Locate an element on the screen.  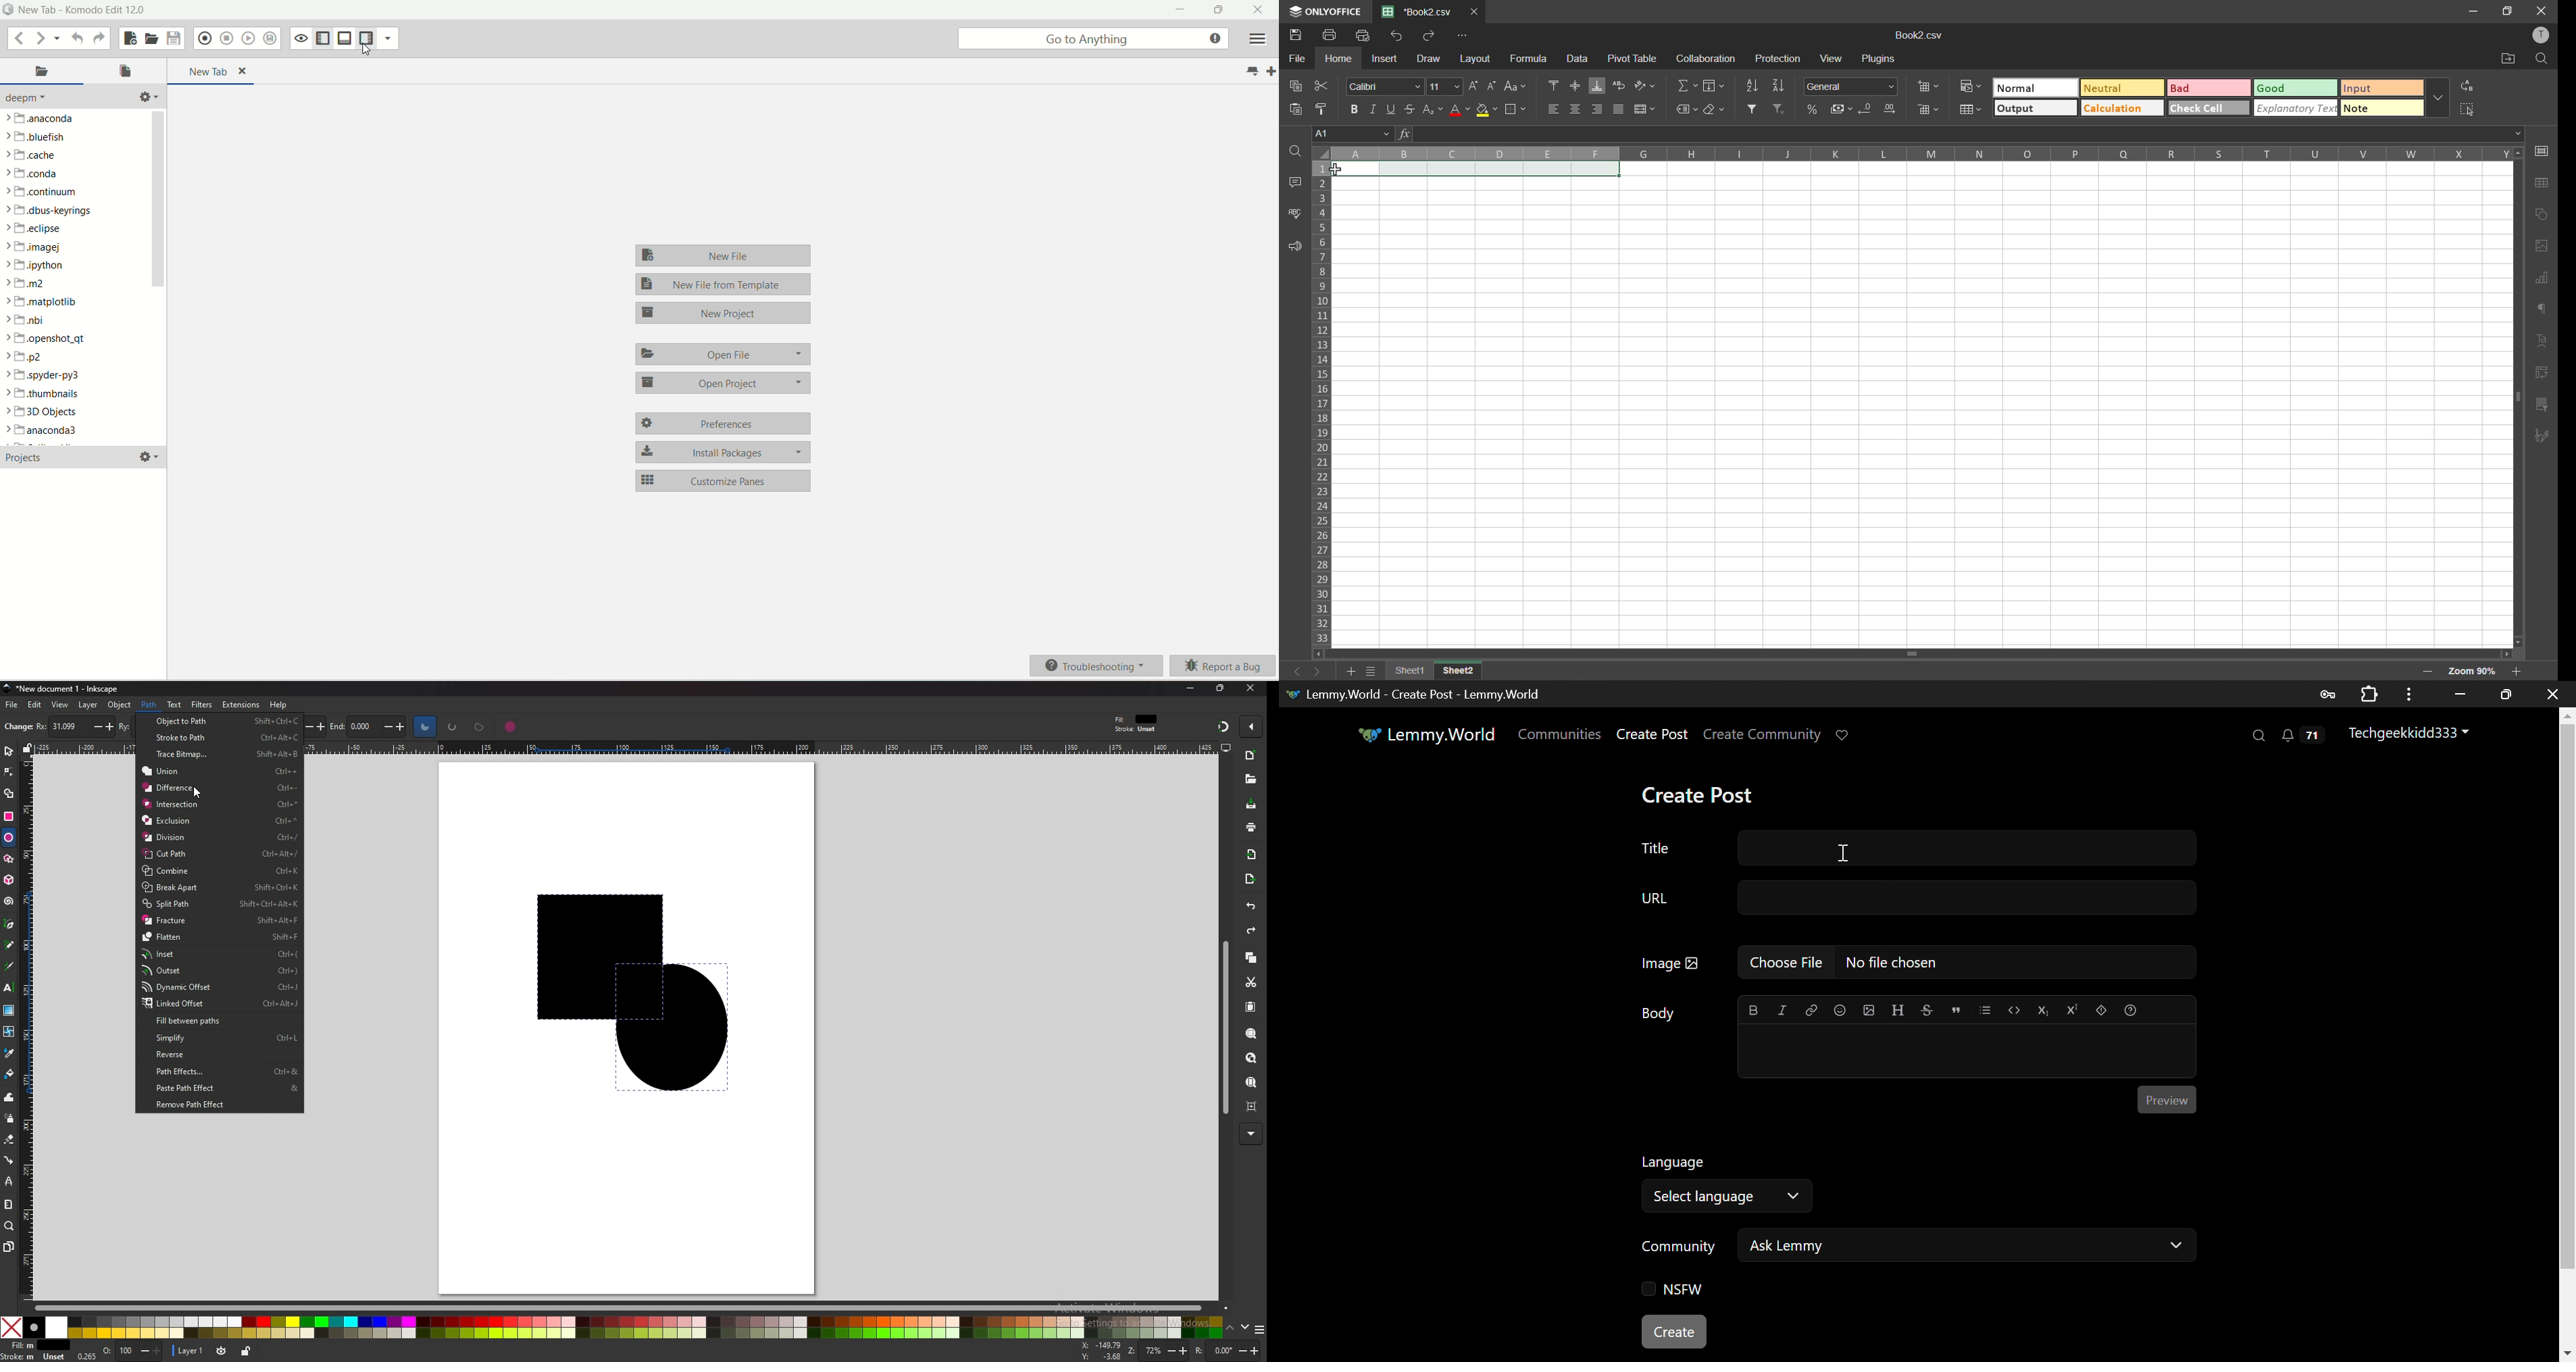
pivot table is located at coordinates (1633, 62).